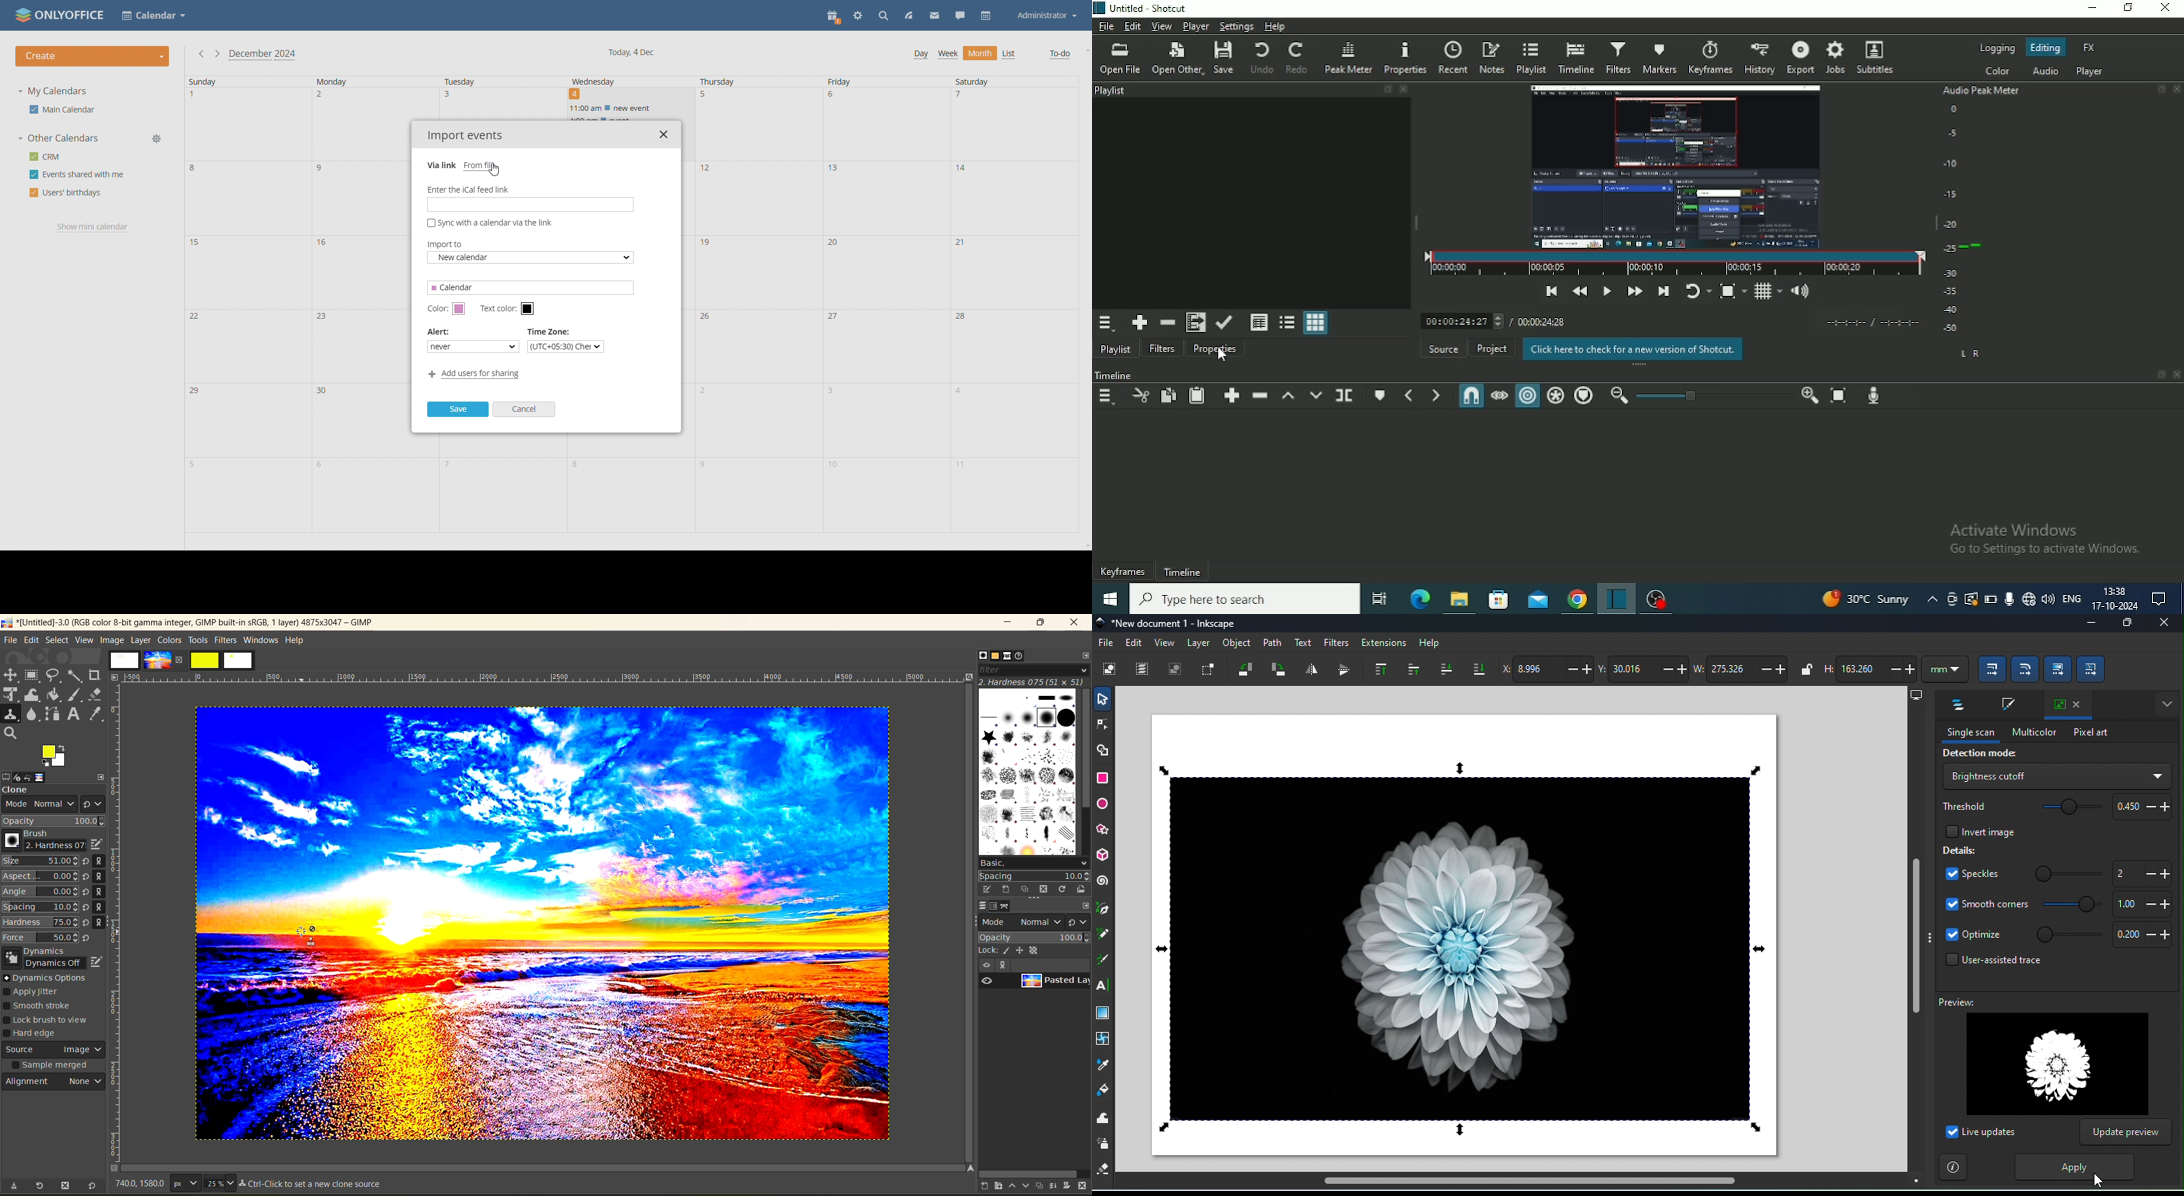  I want to click on Recent, so click(1451, 57).